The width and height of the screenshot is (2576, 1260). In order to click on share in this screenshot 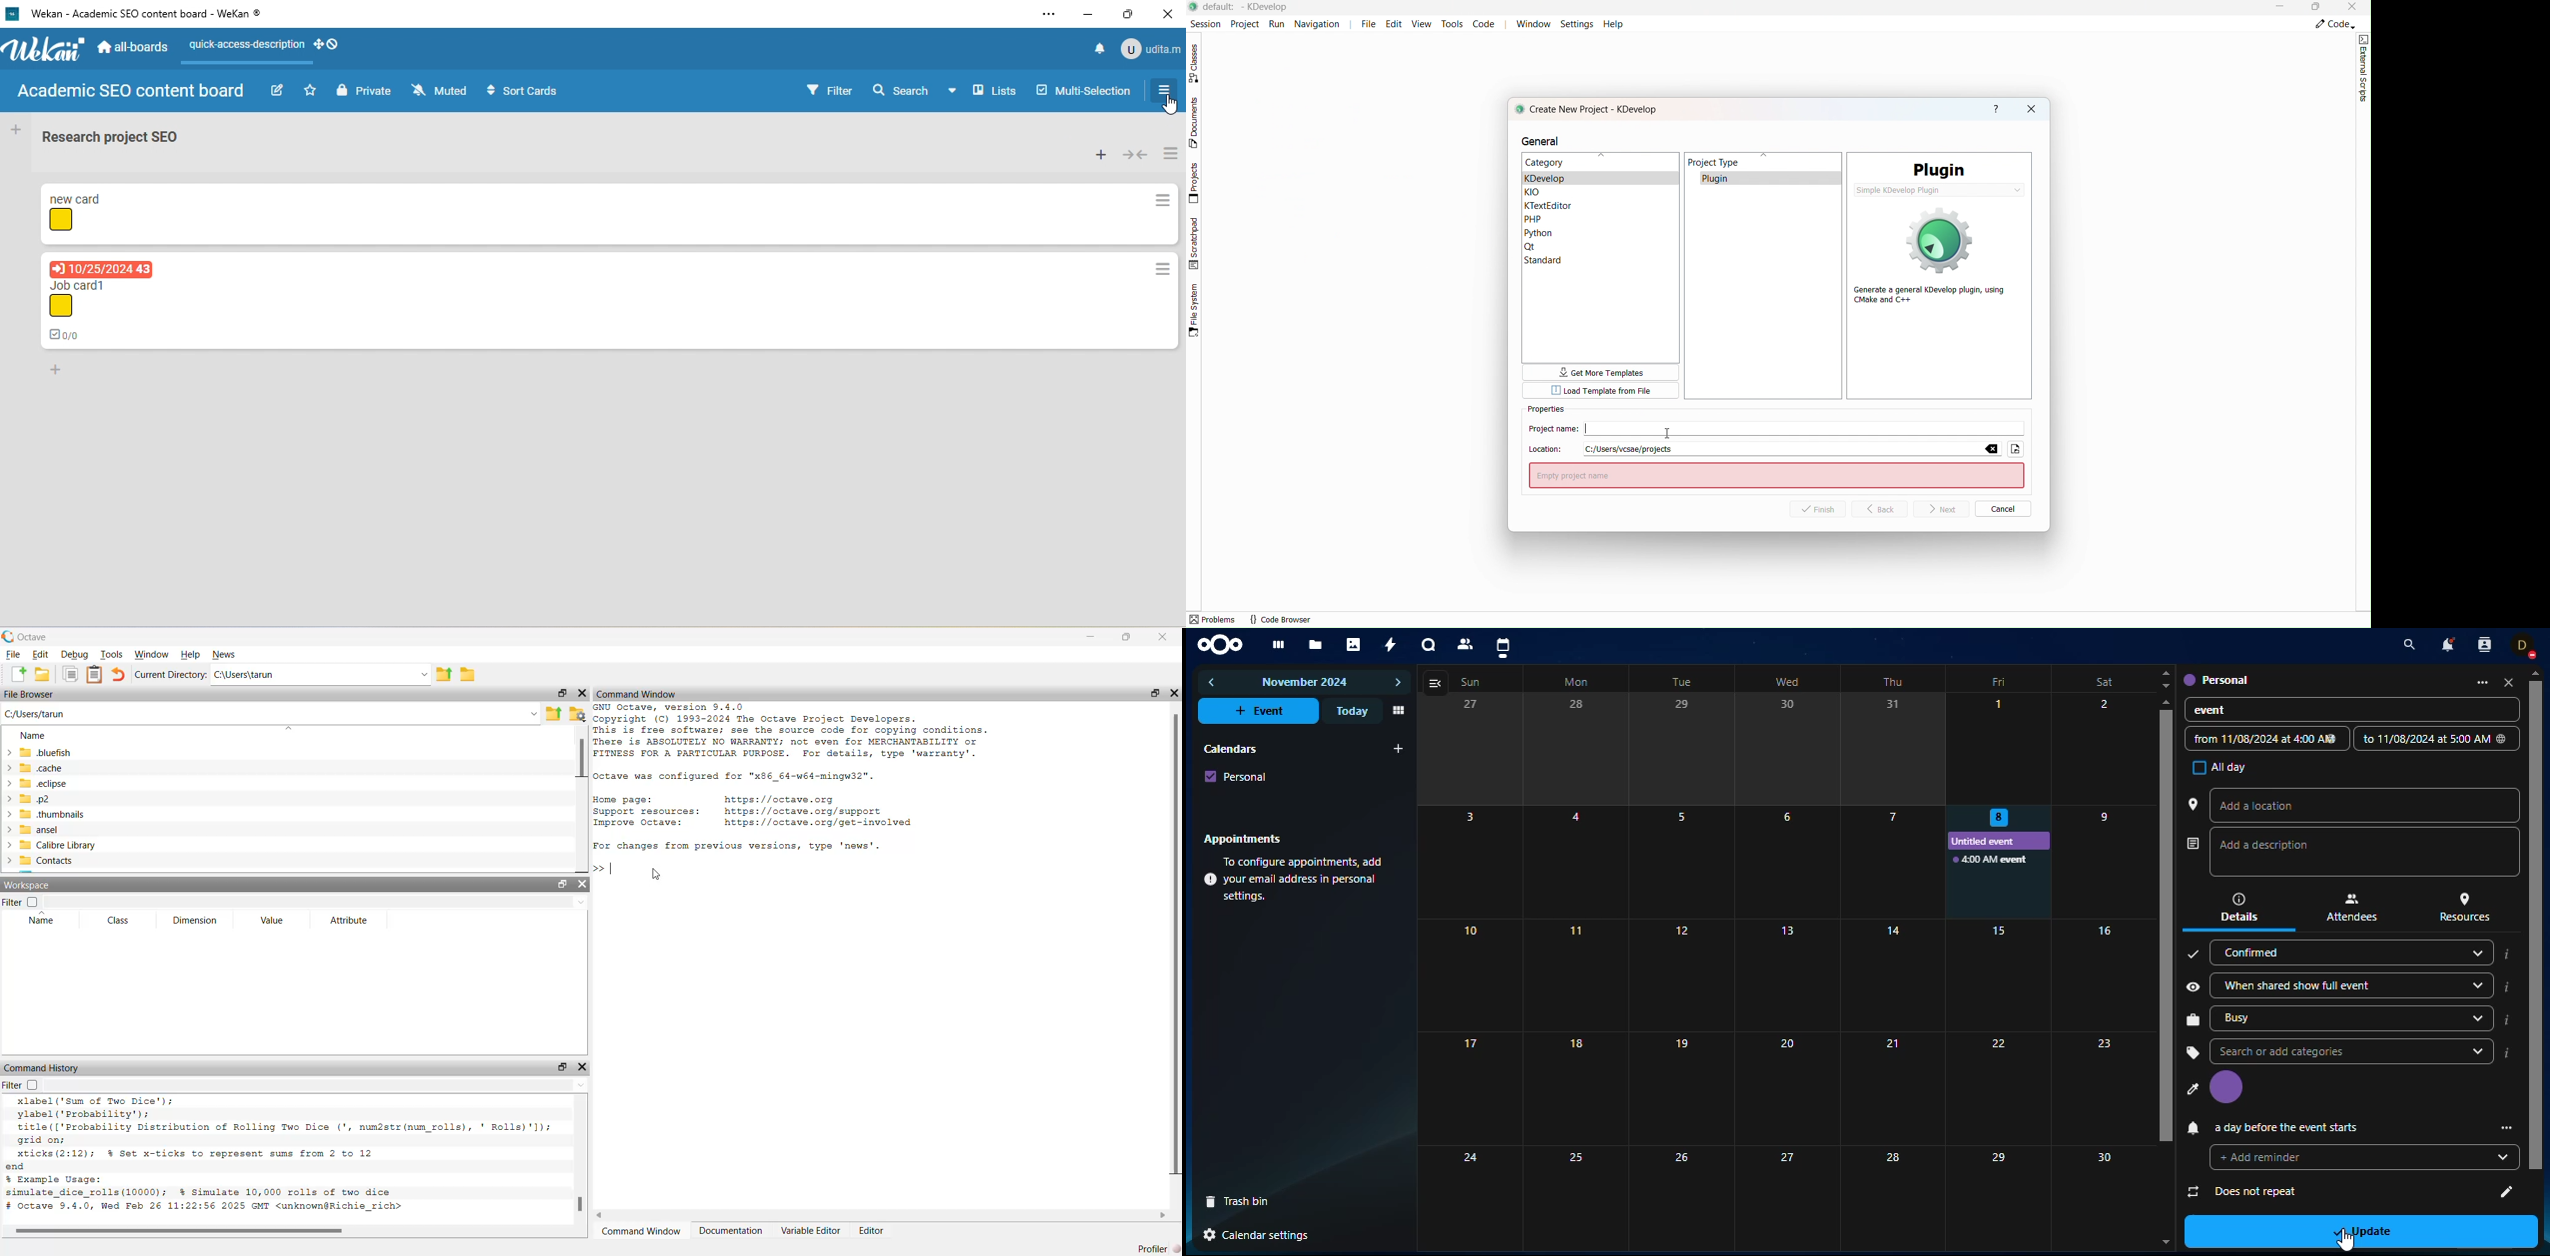, I will do `click(2194, 985)`.